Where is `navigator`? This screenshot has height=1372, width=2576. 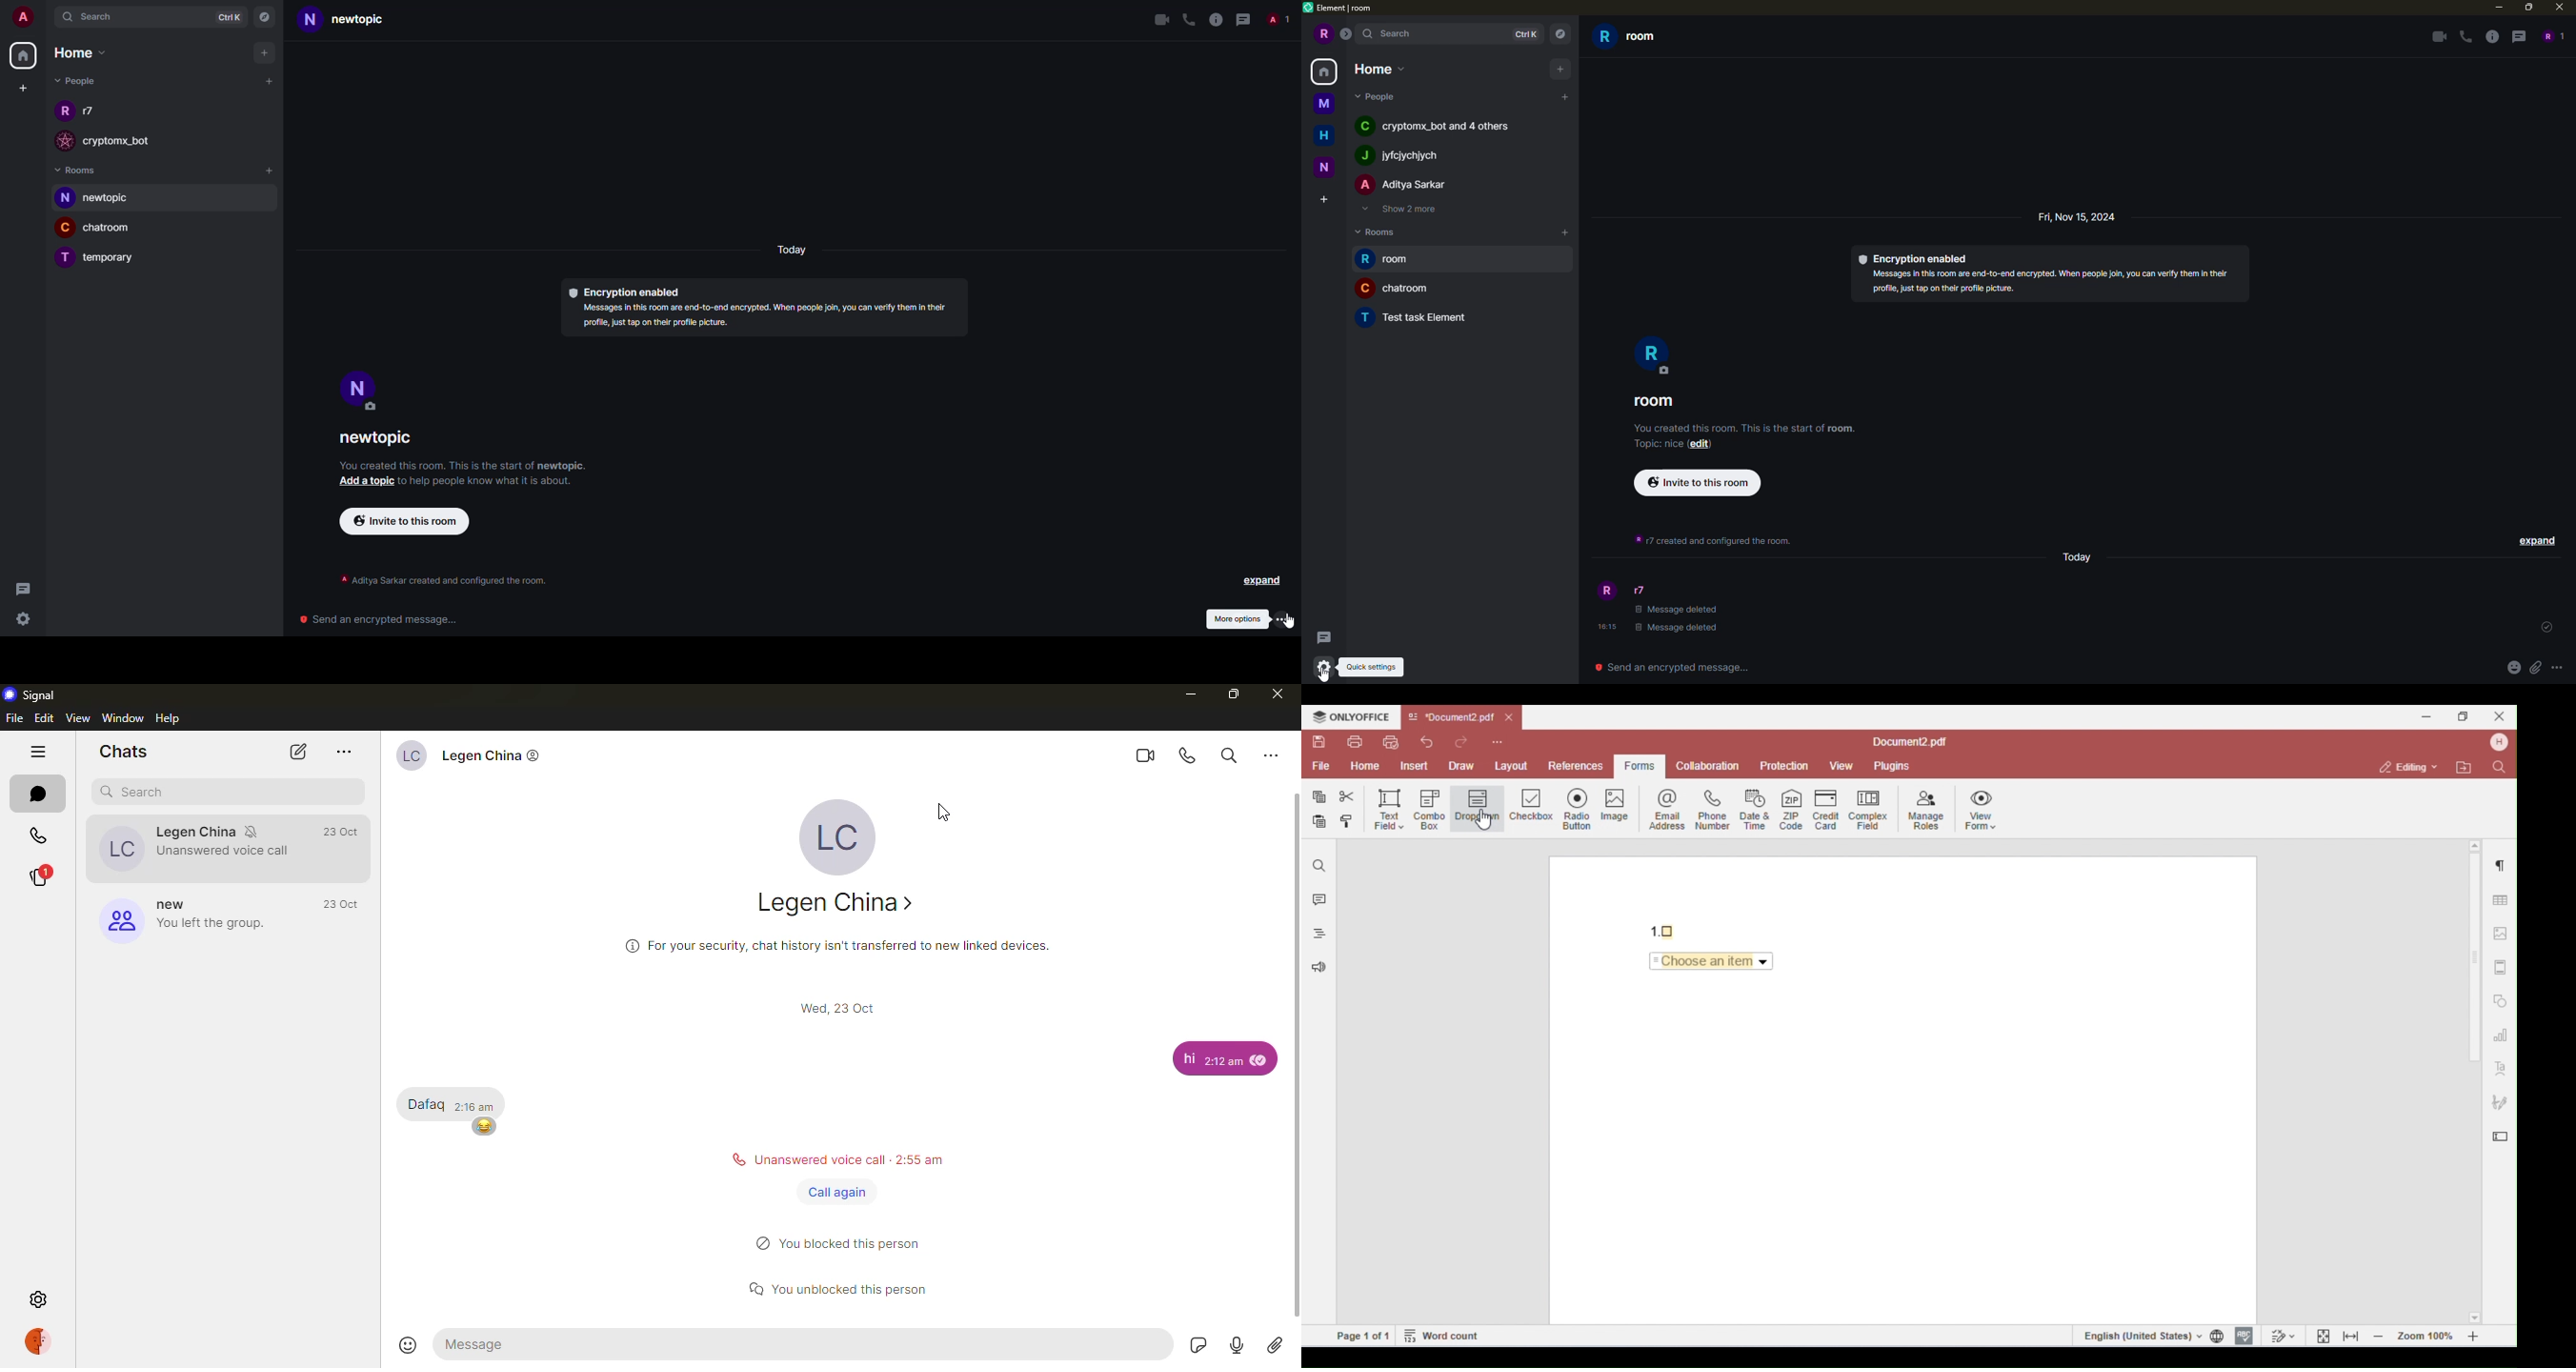
navigator is located at coordinates (1559, 35).